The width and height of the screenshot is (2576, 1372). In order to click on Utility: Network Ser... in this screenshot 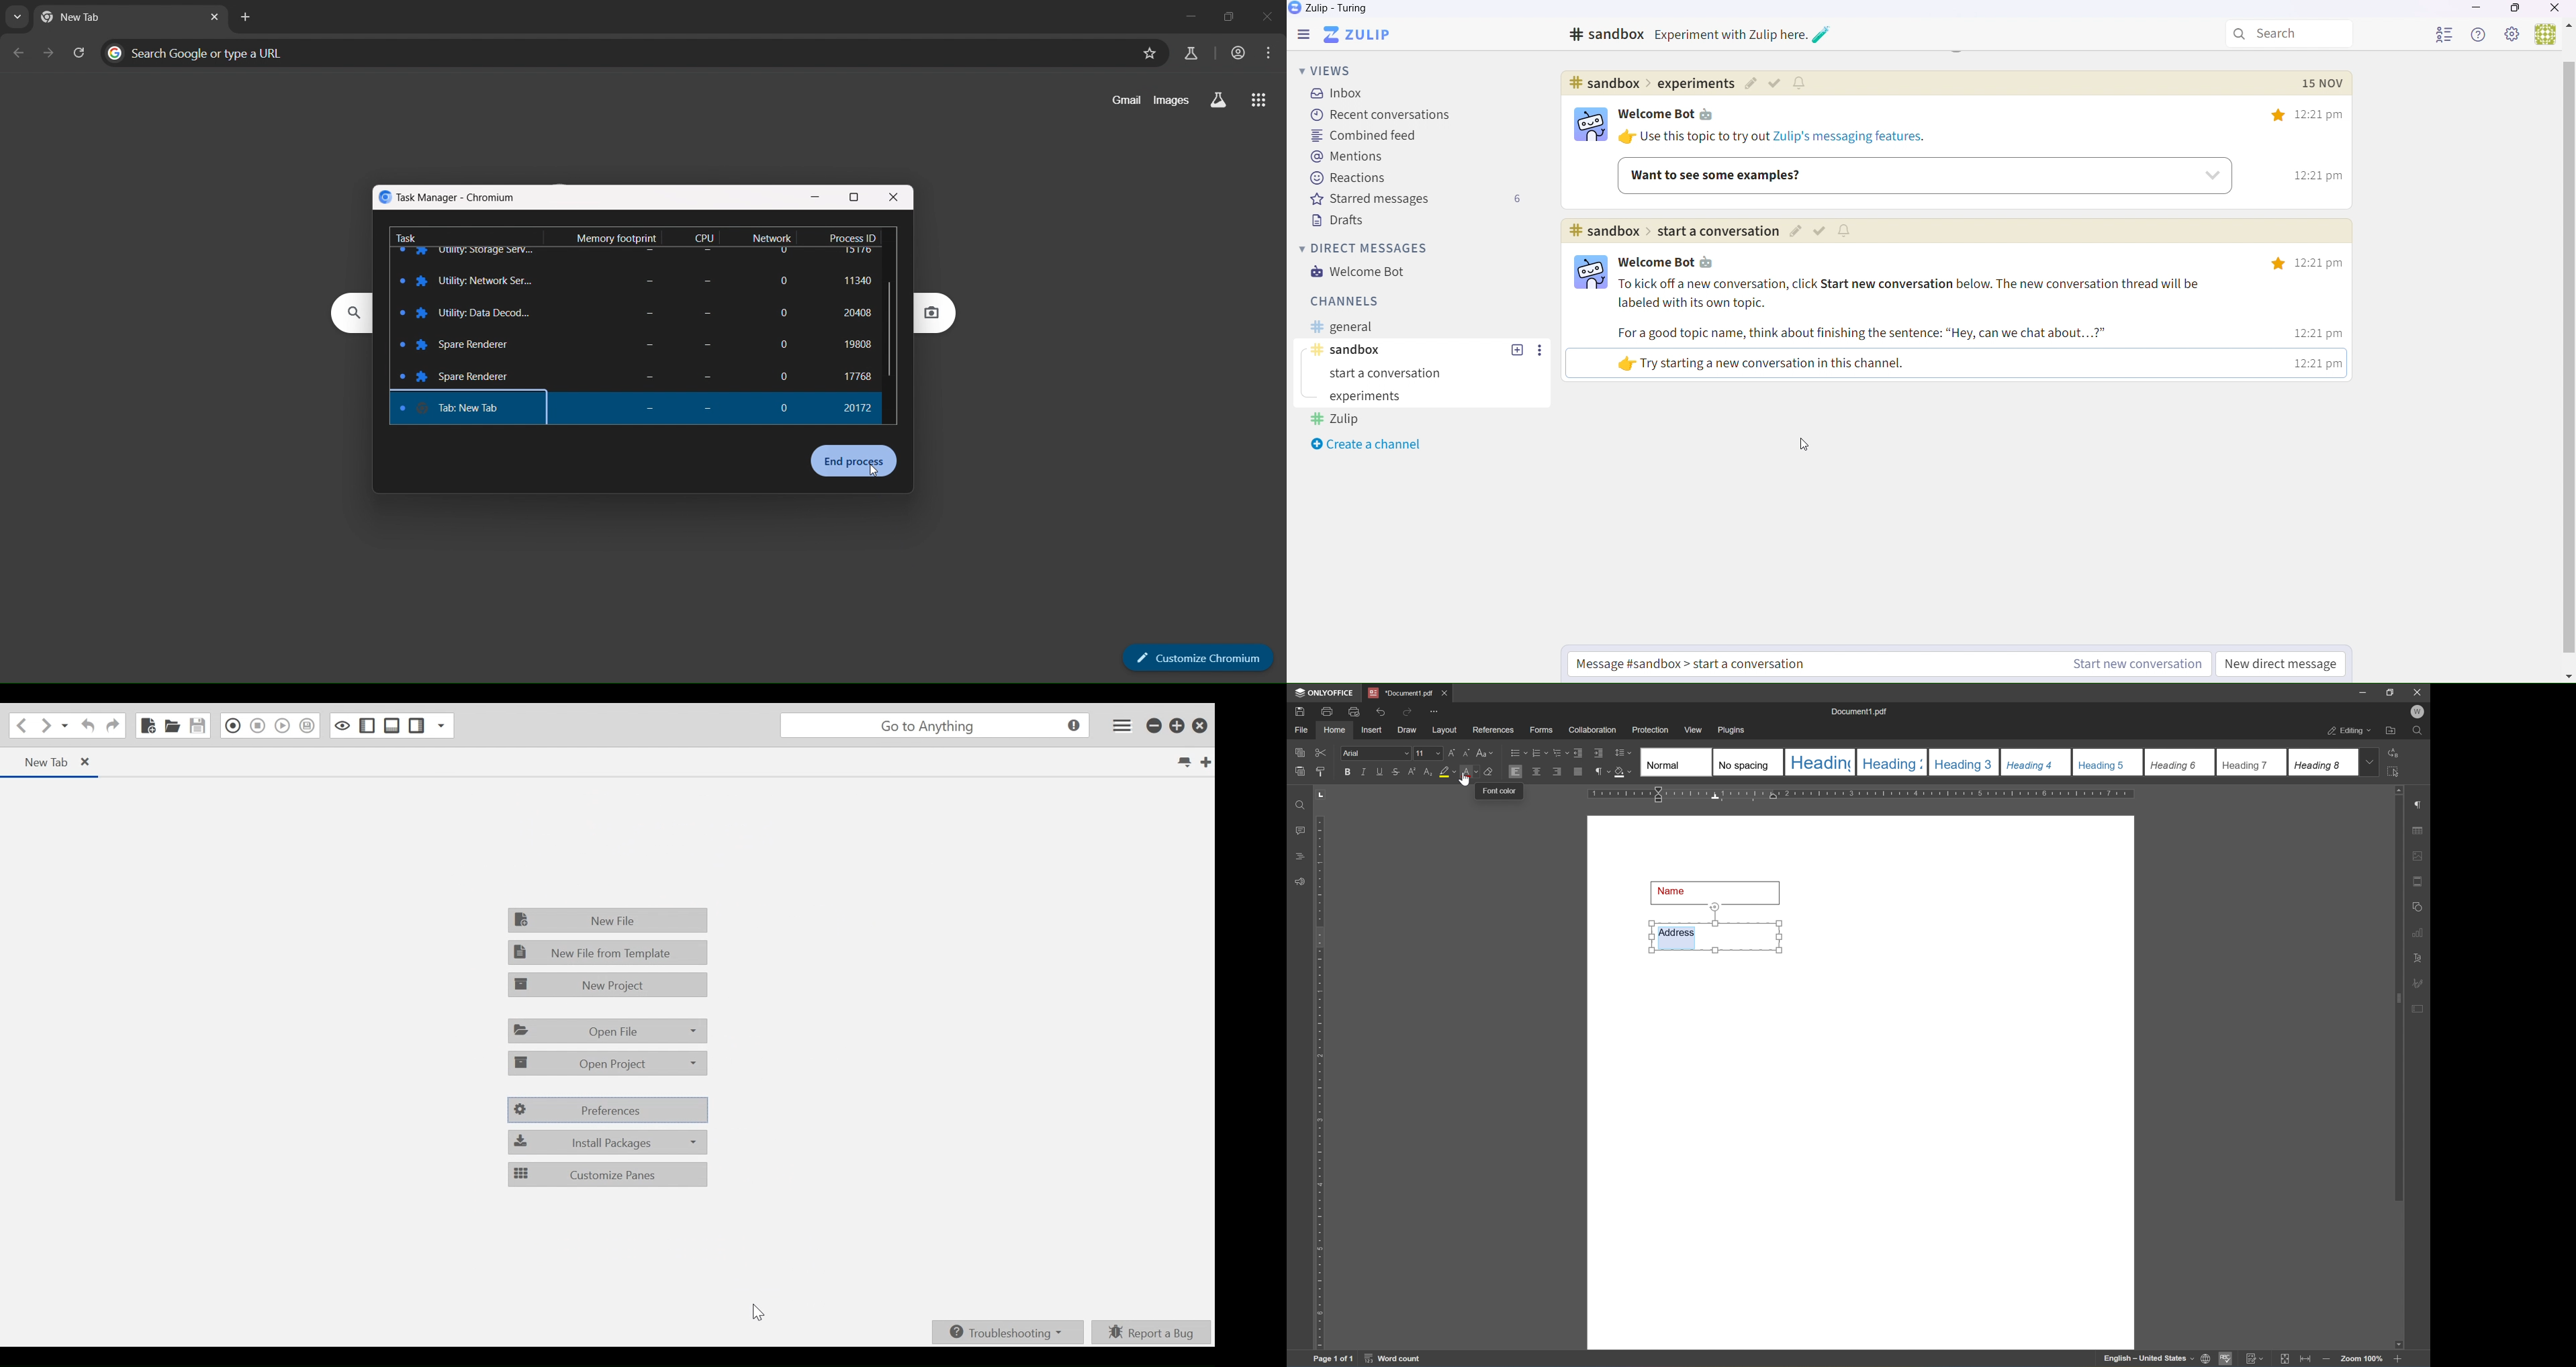, I will do `click(488, 314)`.